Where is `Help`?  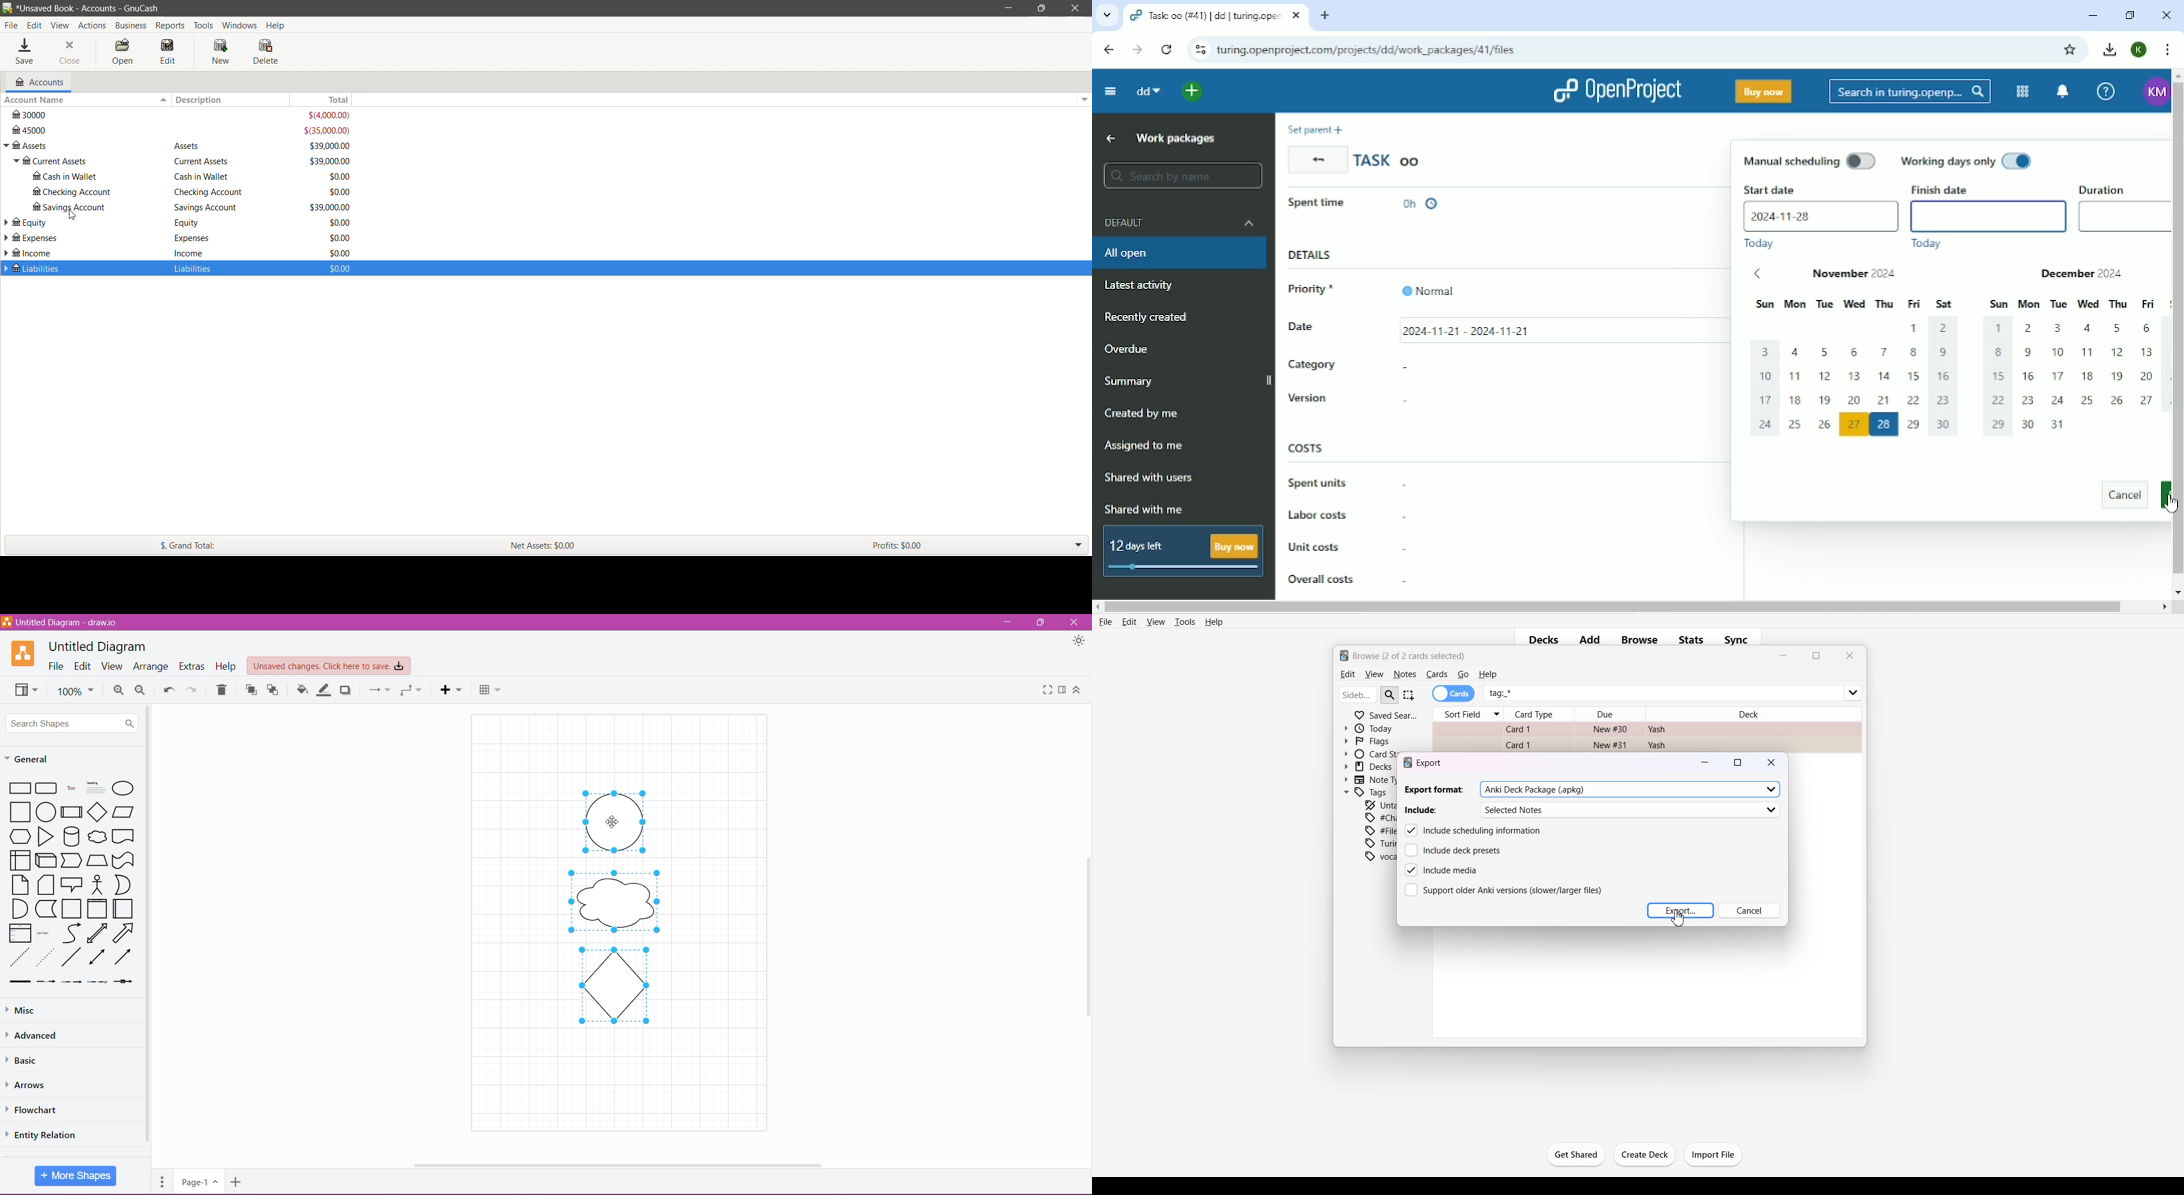 Help is located at coordinates (1214, 623).